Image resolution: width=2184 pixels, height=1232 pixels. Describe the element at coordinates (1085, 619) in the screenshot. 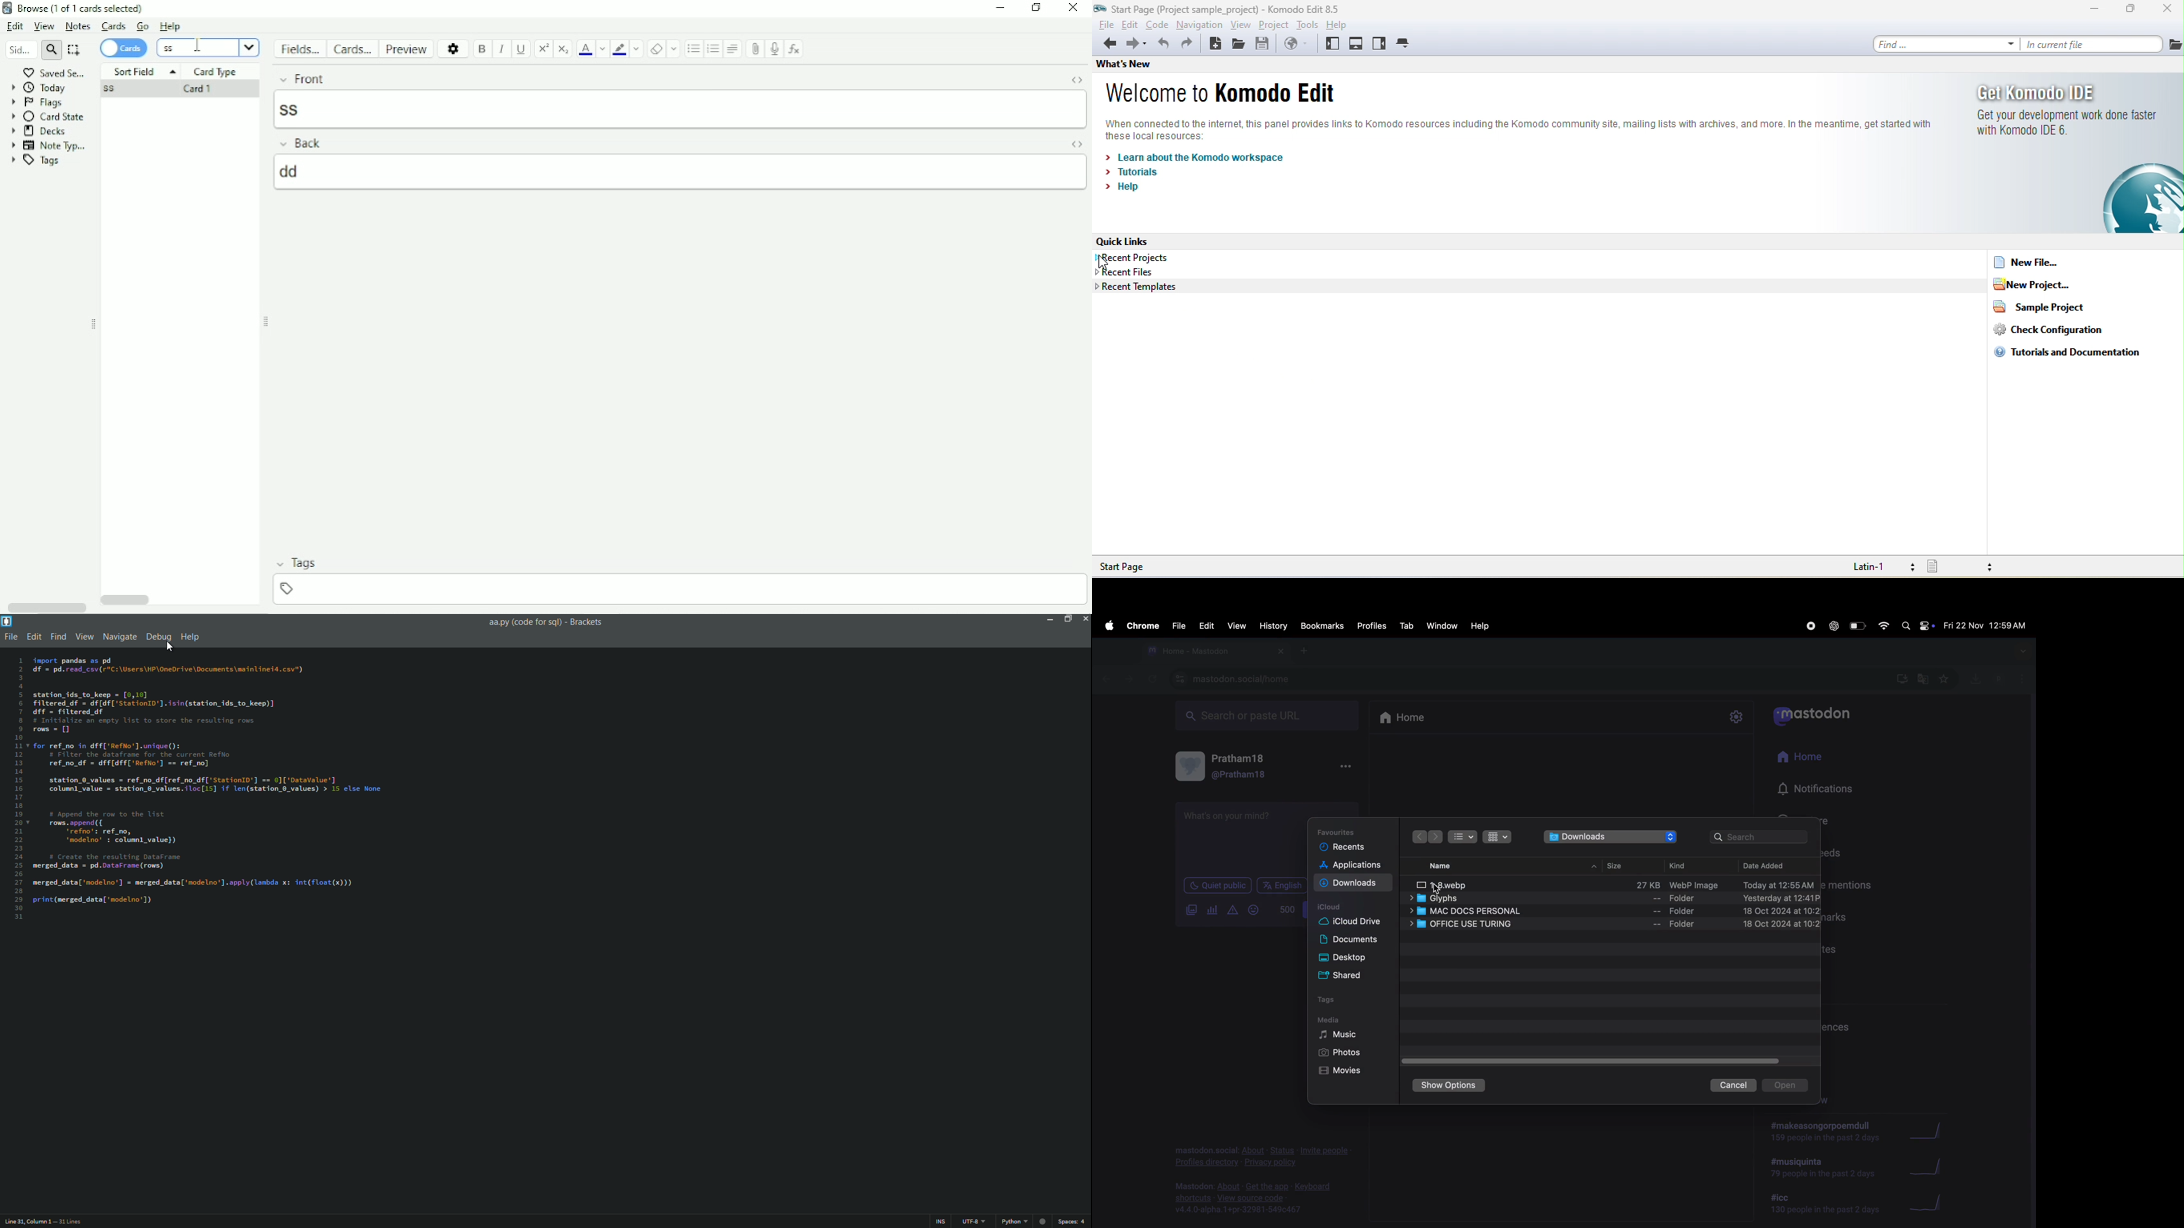

I see `close app` at that location.